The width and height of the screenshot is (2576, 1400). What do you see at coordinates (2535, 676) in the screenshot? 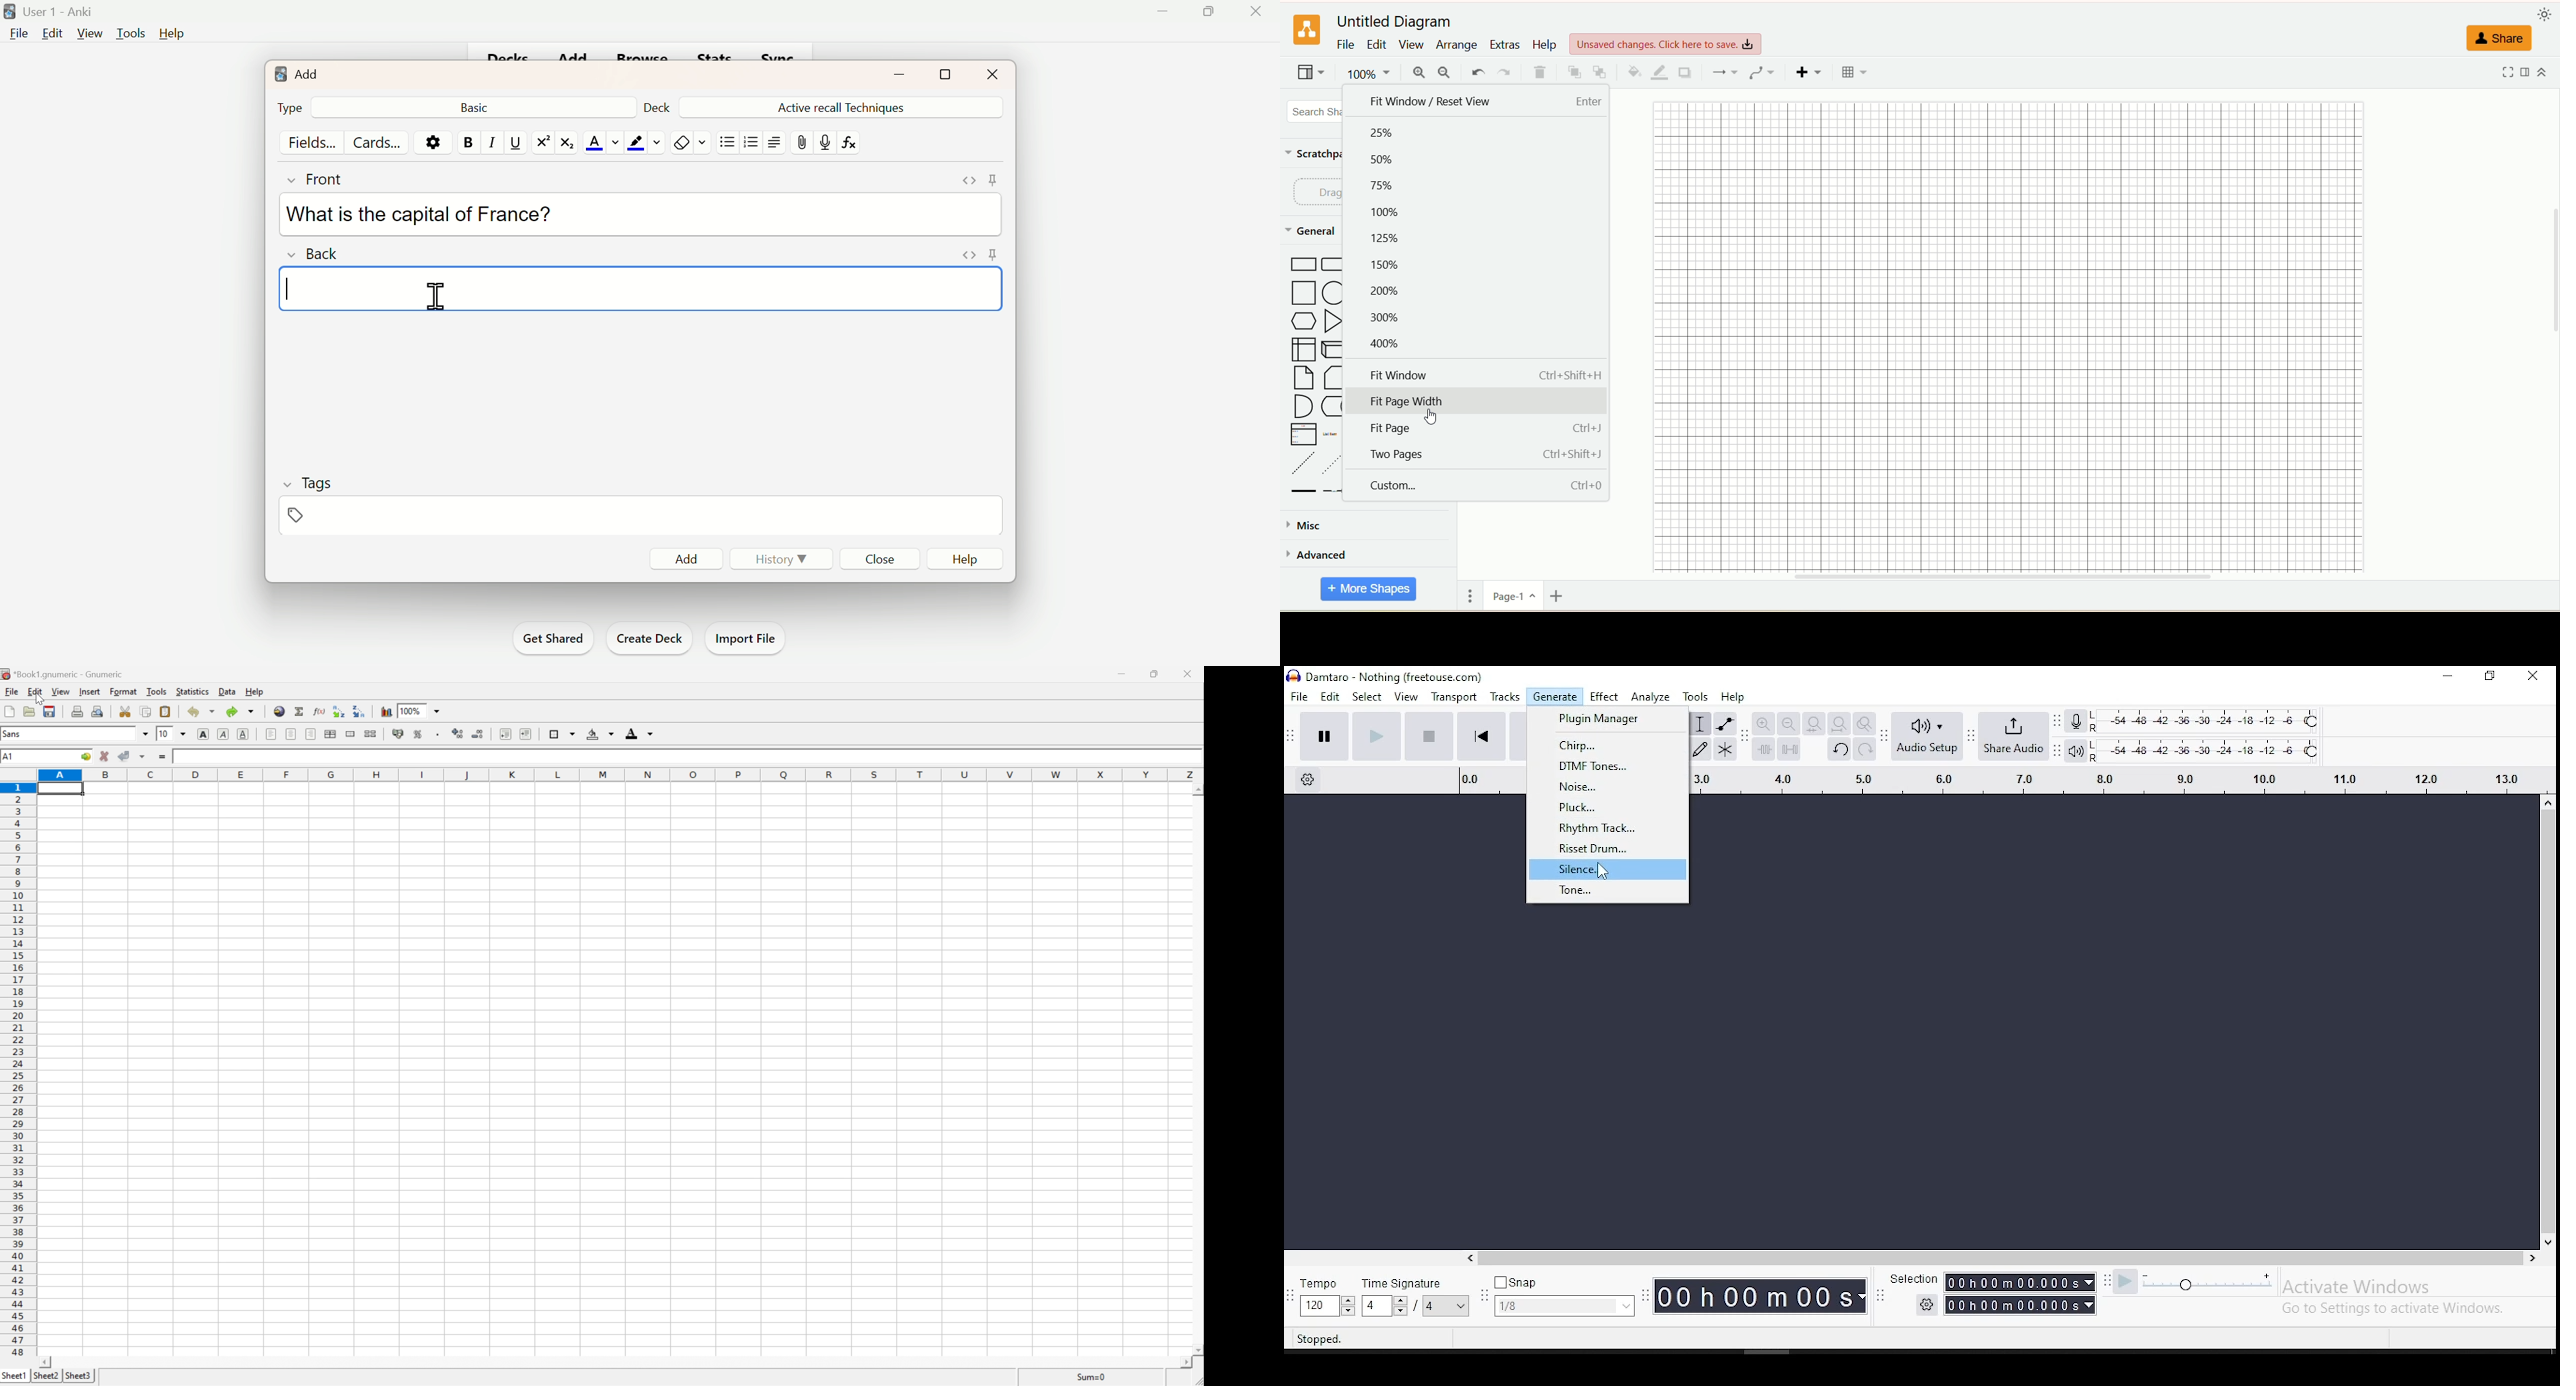
I see `close window` at bounding box center [2535, 676].